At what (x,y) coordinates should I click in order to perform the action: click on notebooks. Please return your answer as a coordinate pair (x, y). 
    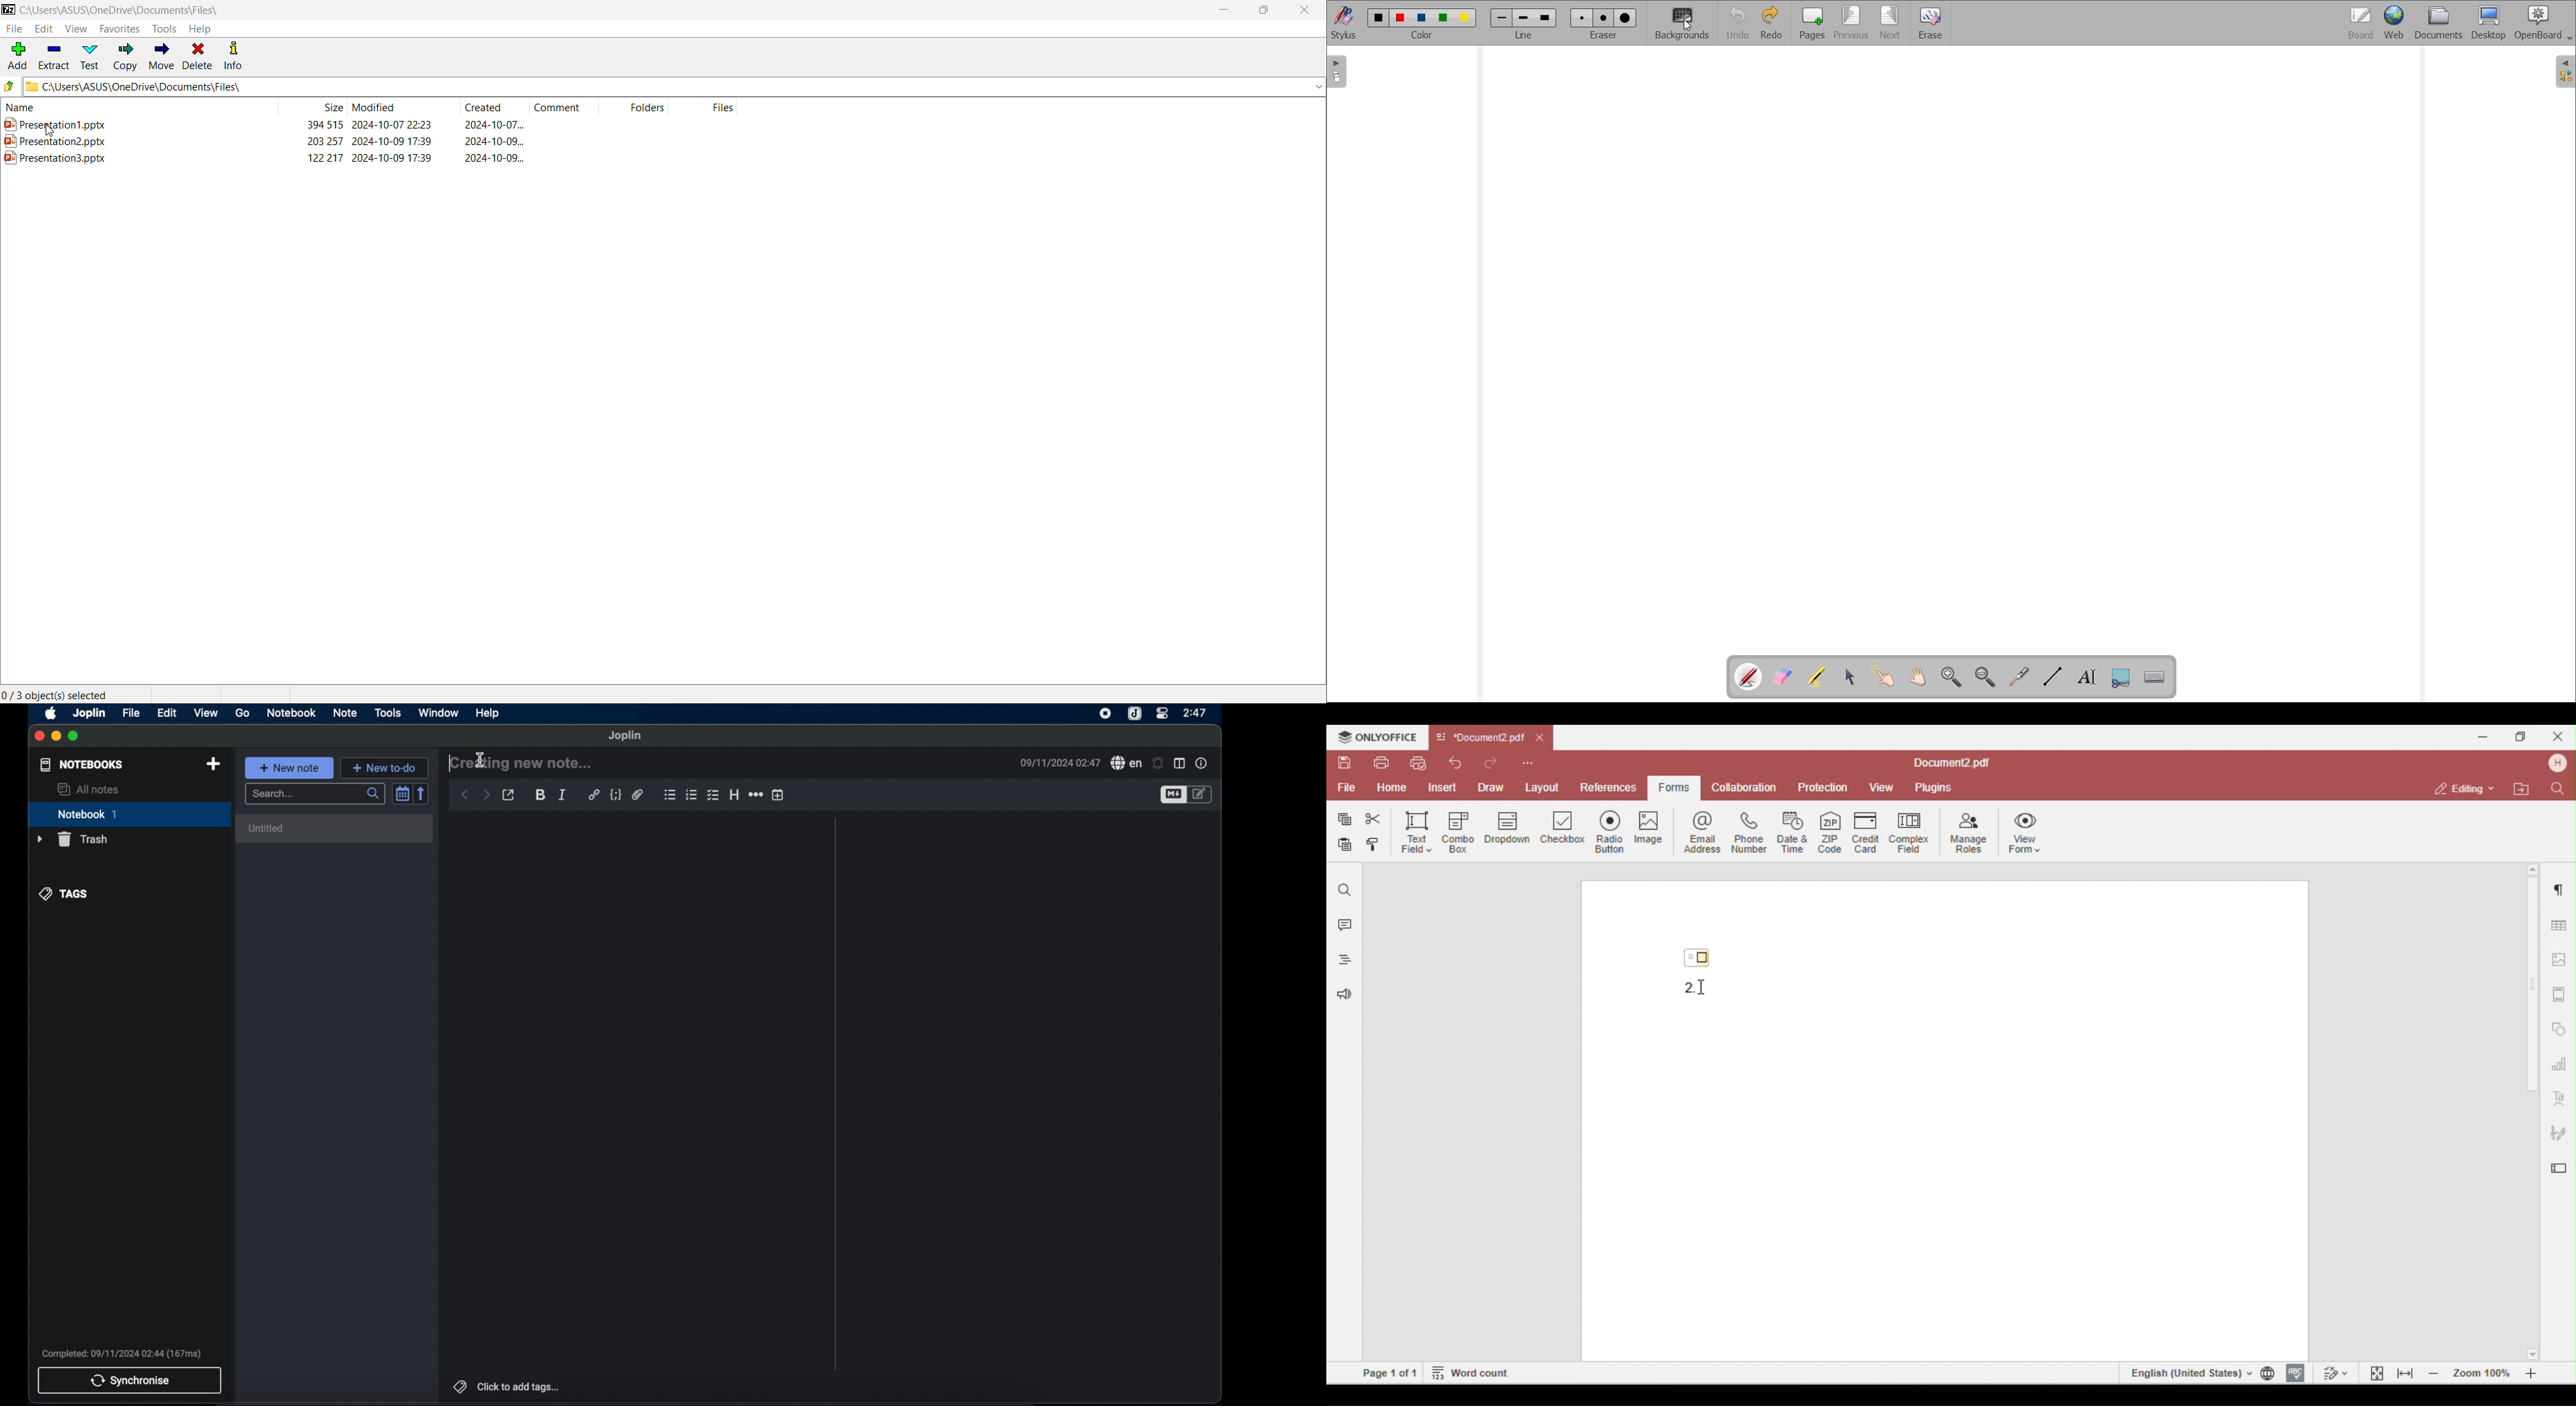
    Looking at the image, I should click on (81, 765).